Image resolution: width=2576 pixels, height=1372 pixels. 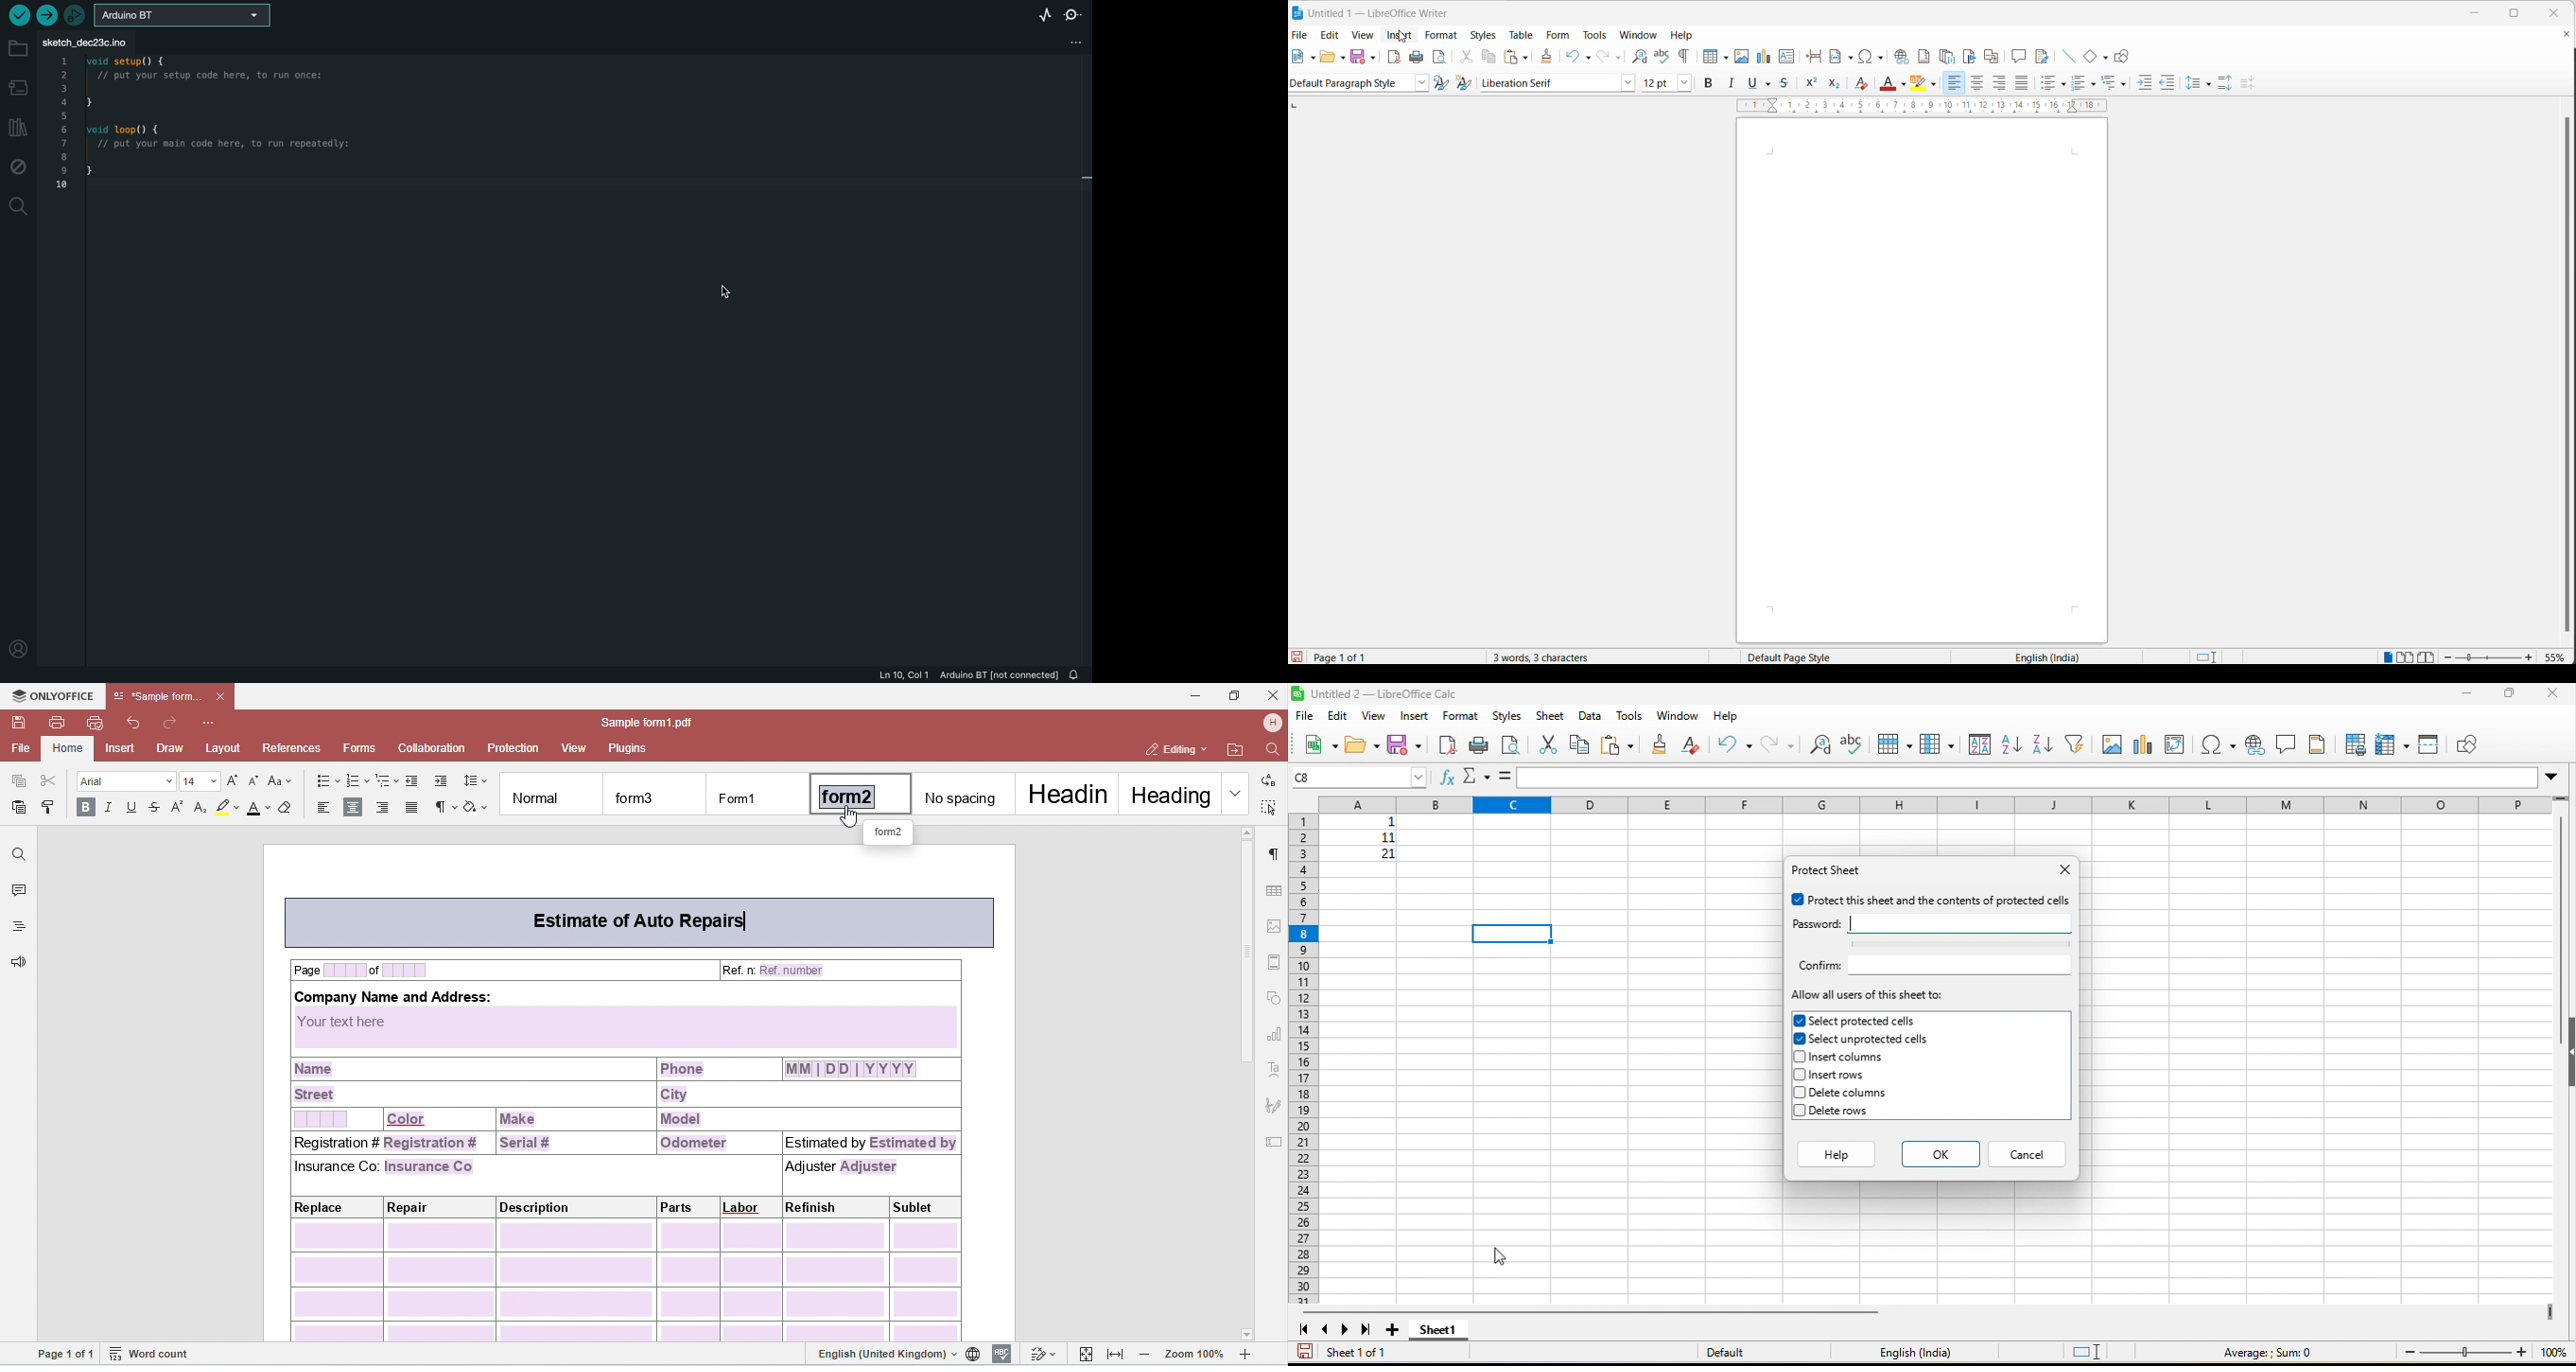 What do you see at coordinates (2557, 656) in the screenshot?
I see `zoom percentage` at bounding box center [2557, 656].